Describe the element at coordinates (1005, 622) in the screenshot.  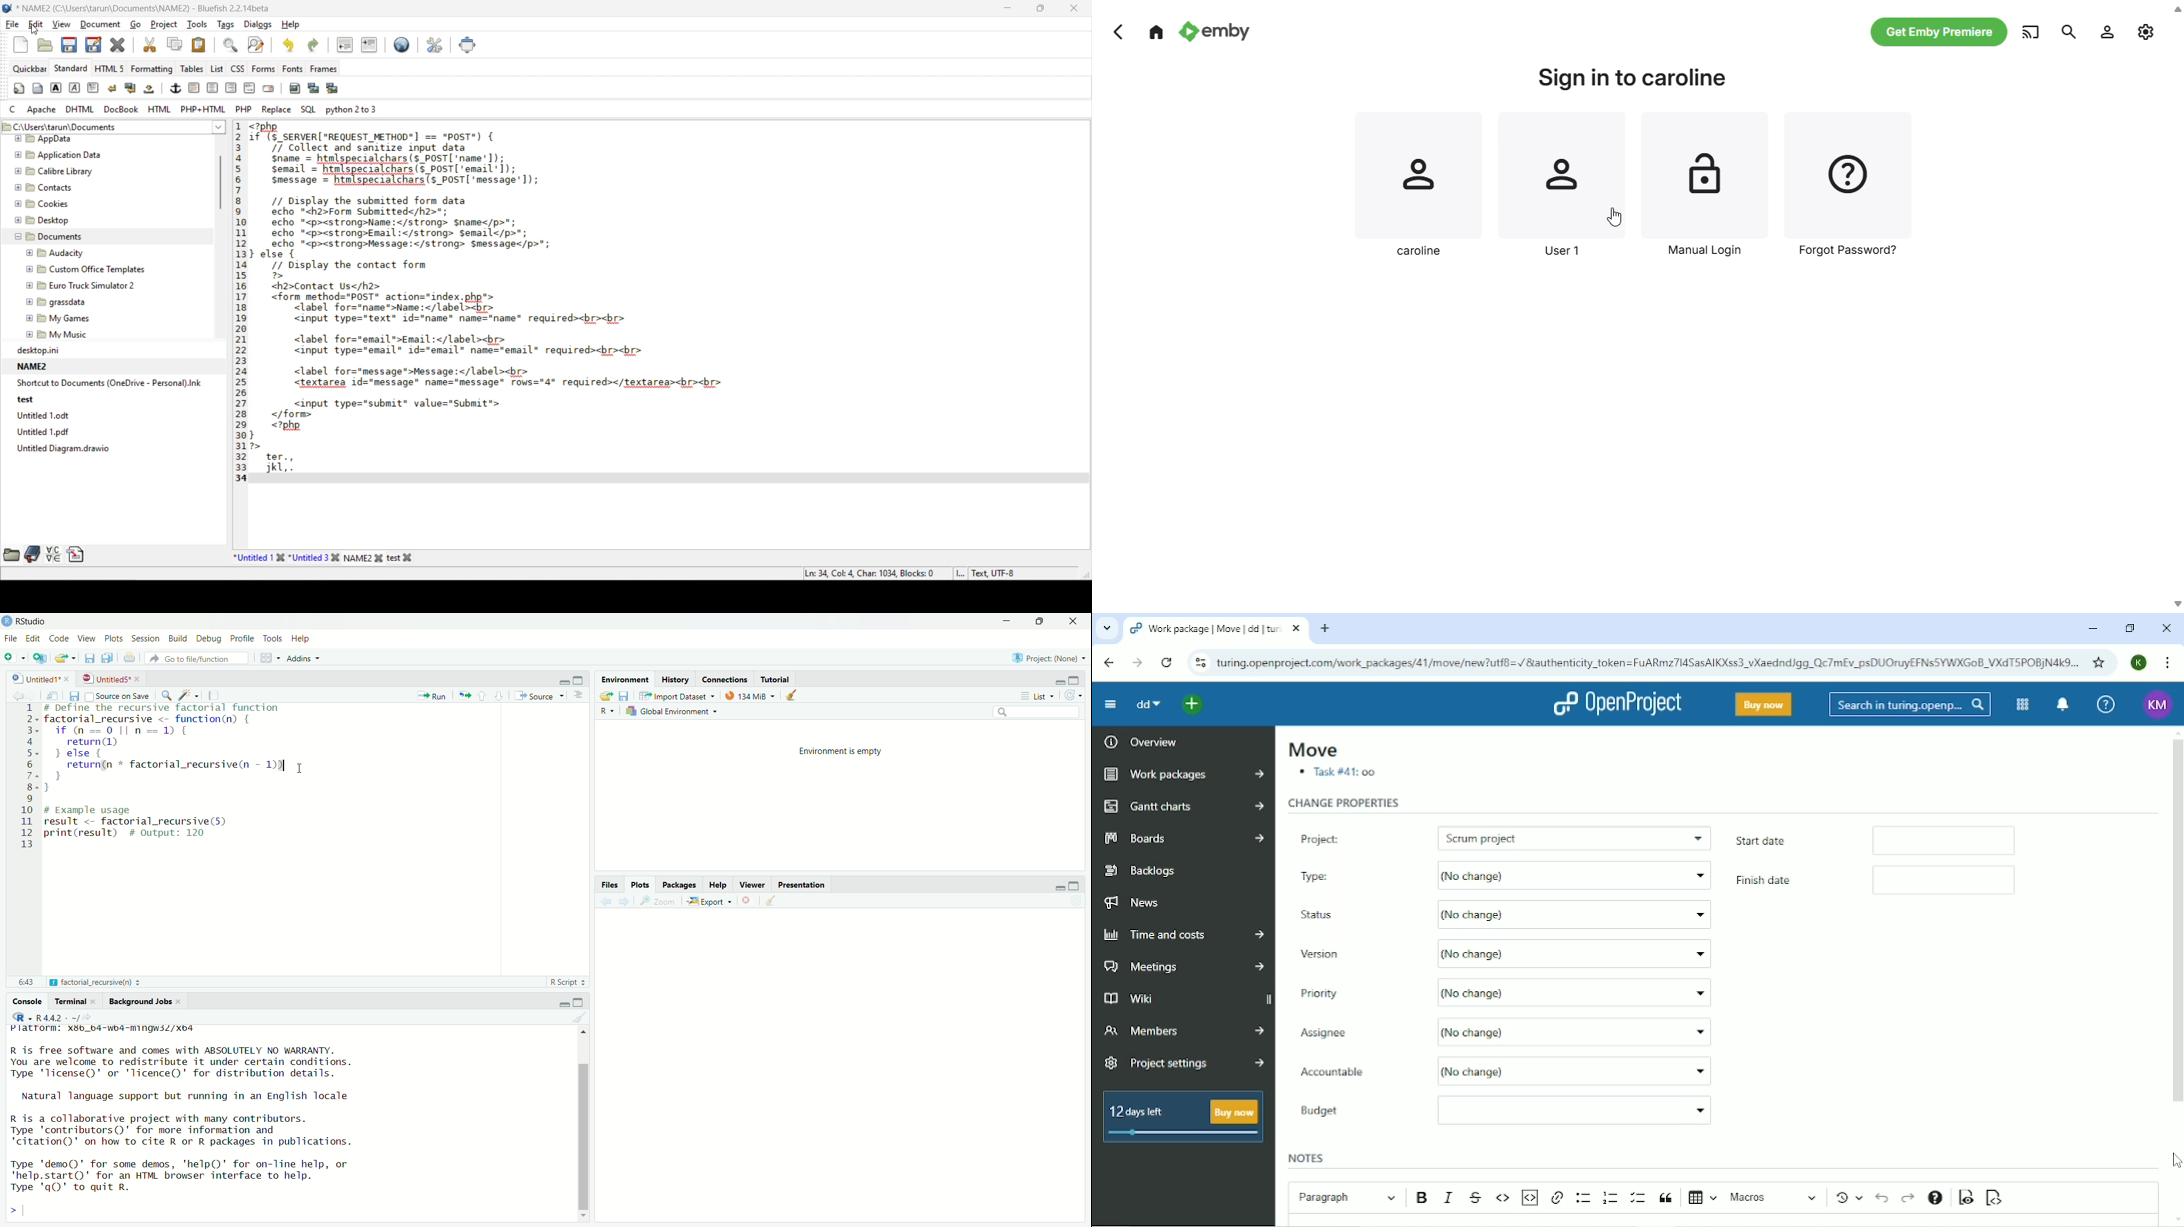
I see `Minimize` at that location.